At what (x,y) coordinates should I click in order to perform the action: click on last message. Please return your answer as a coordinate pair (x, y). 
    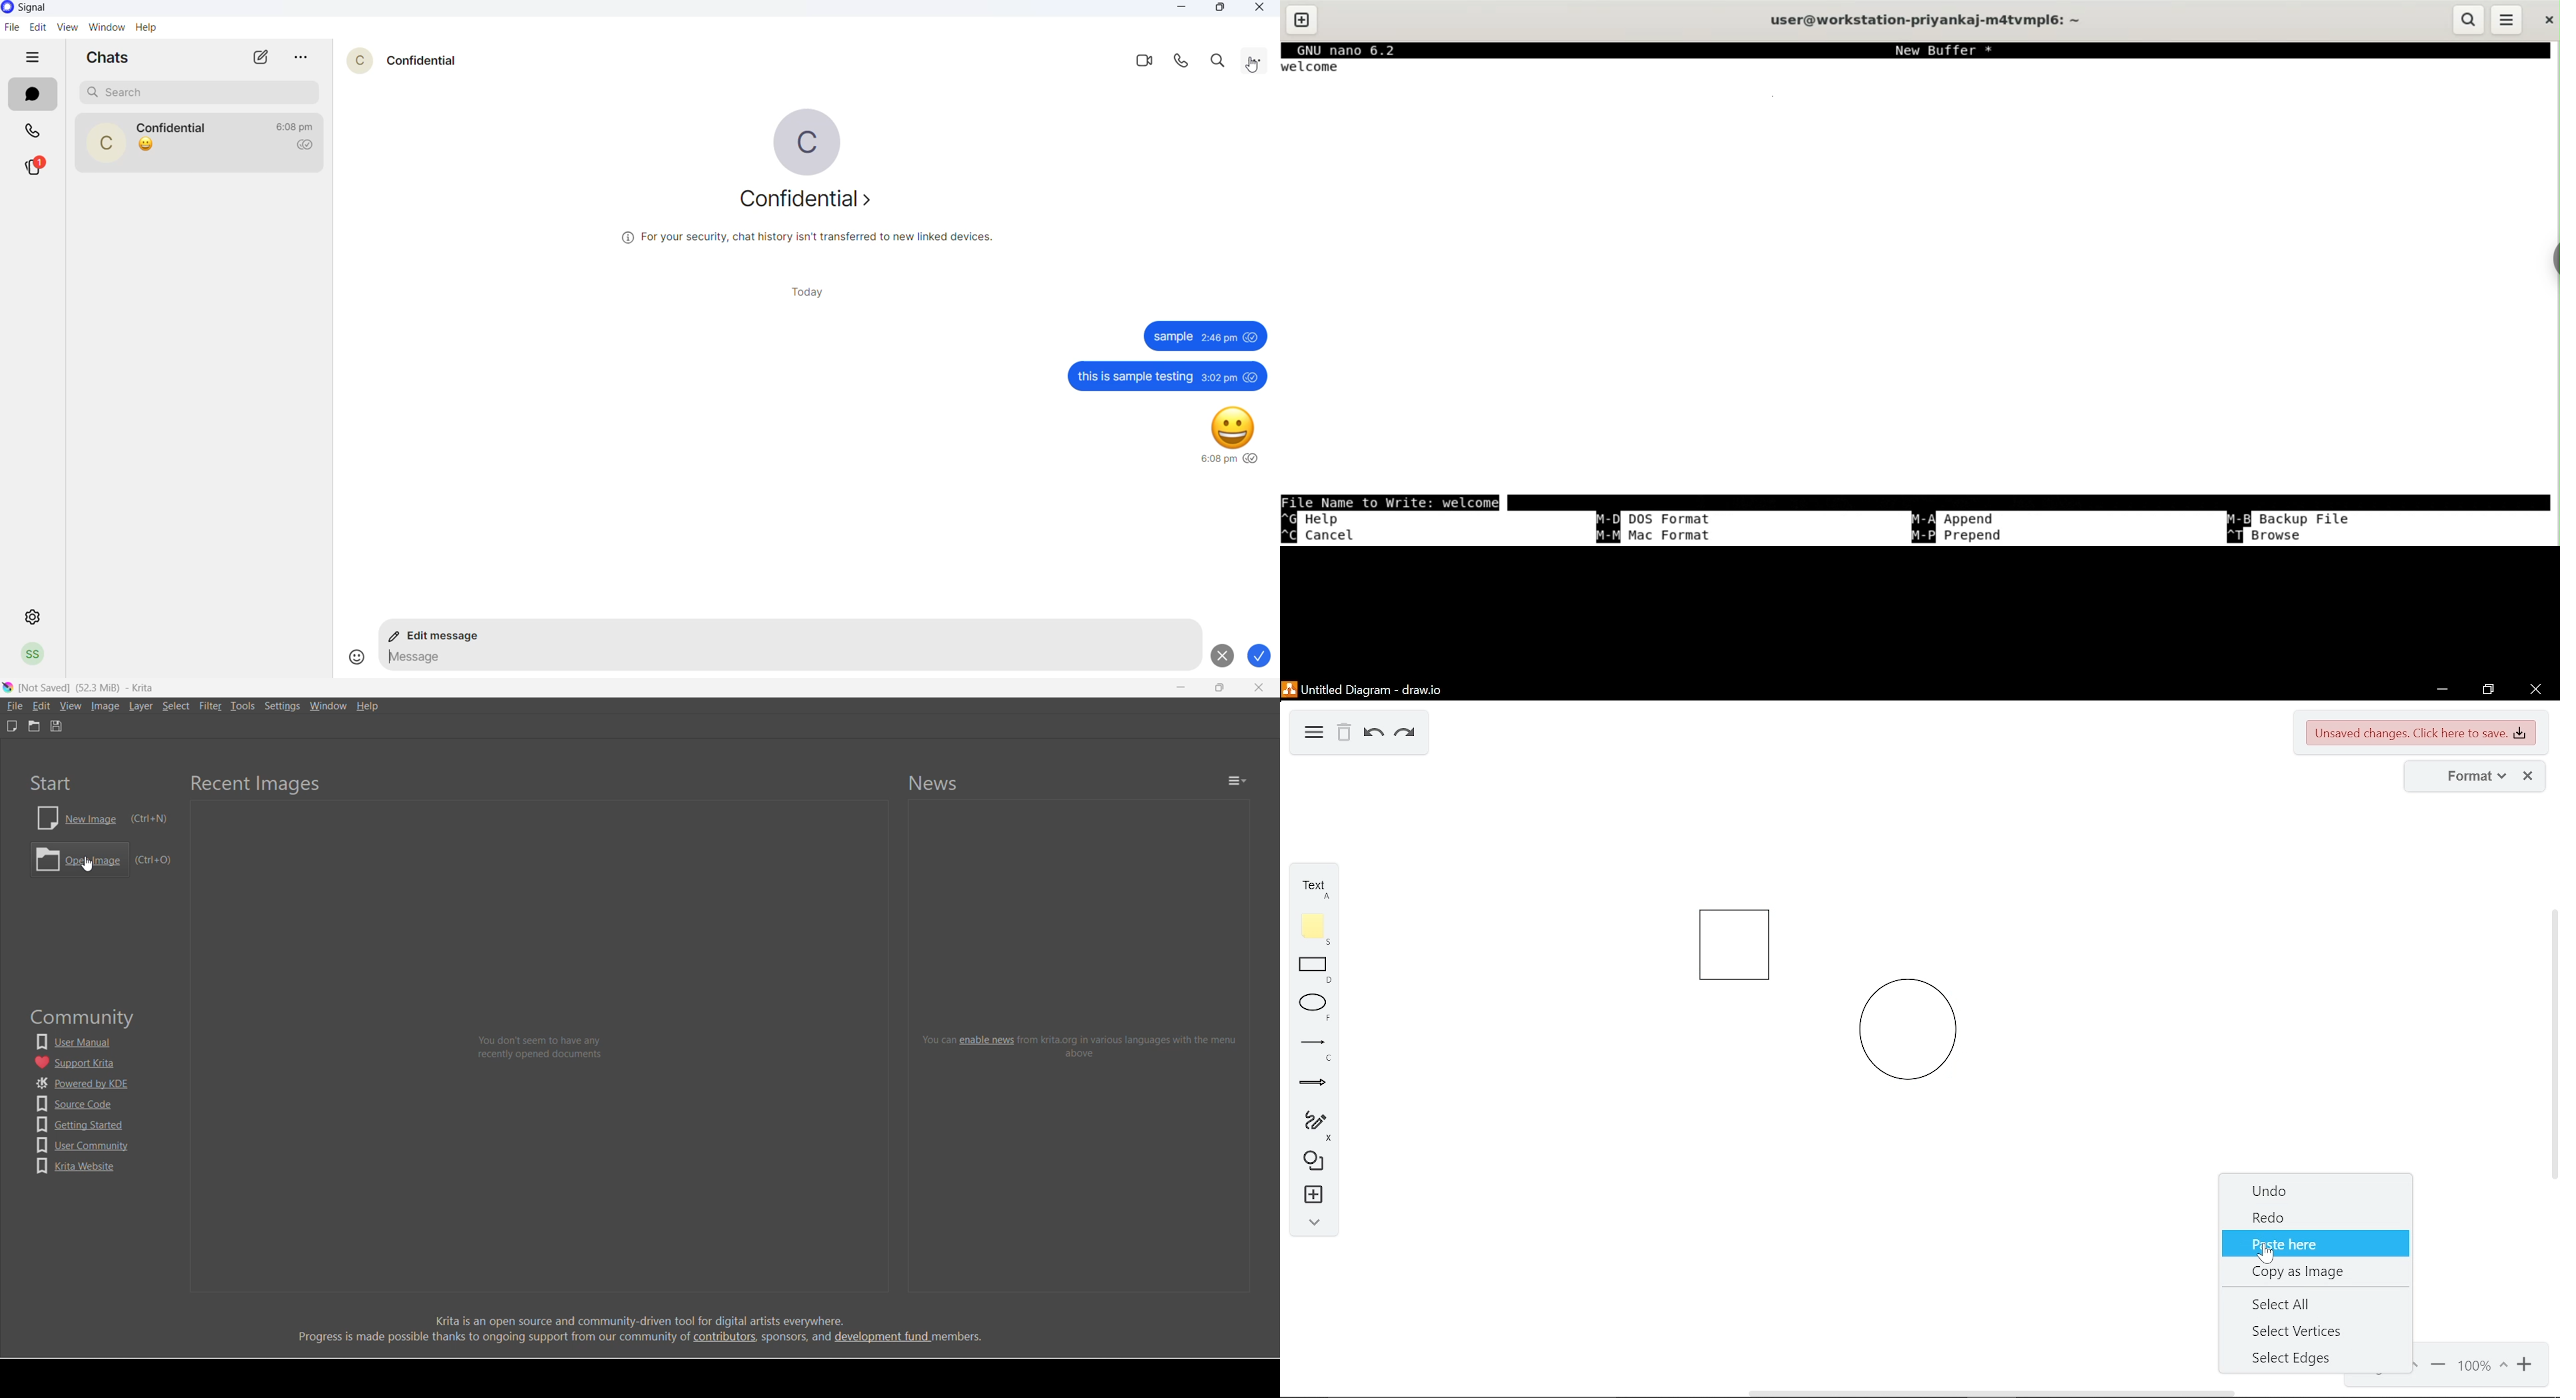
    Looking at the image, I should click on (146, 145).